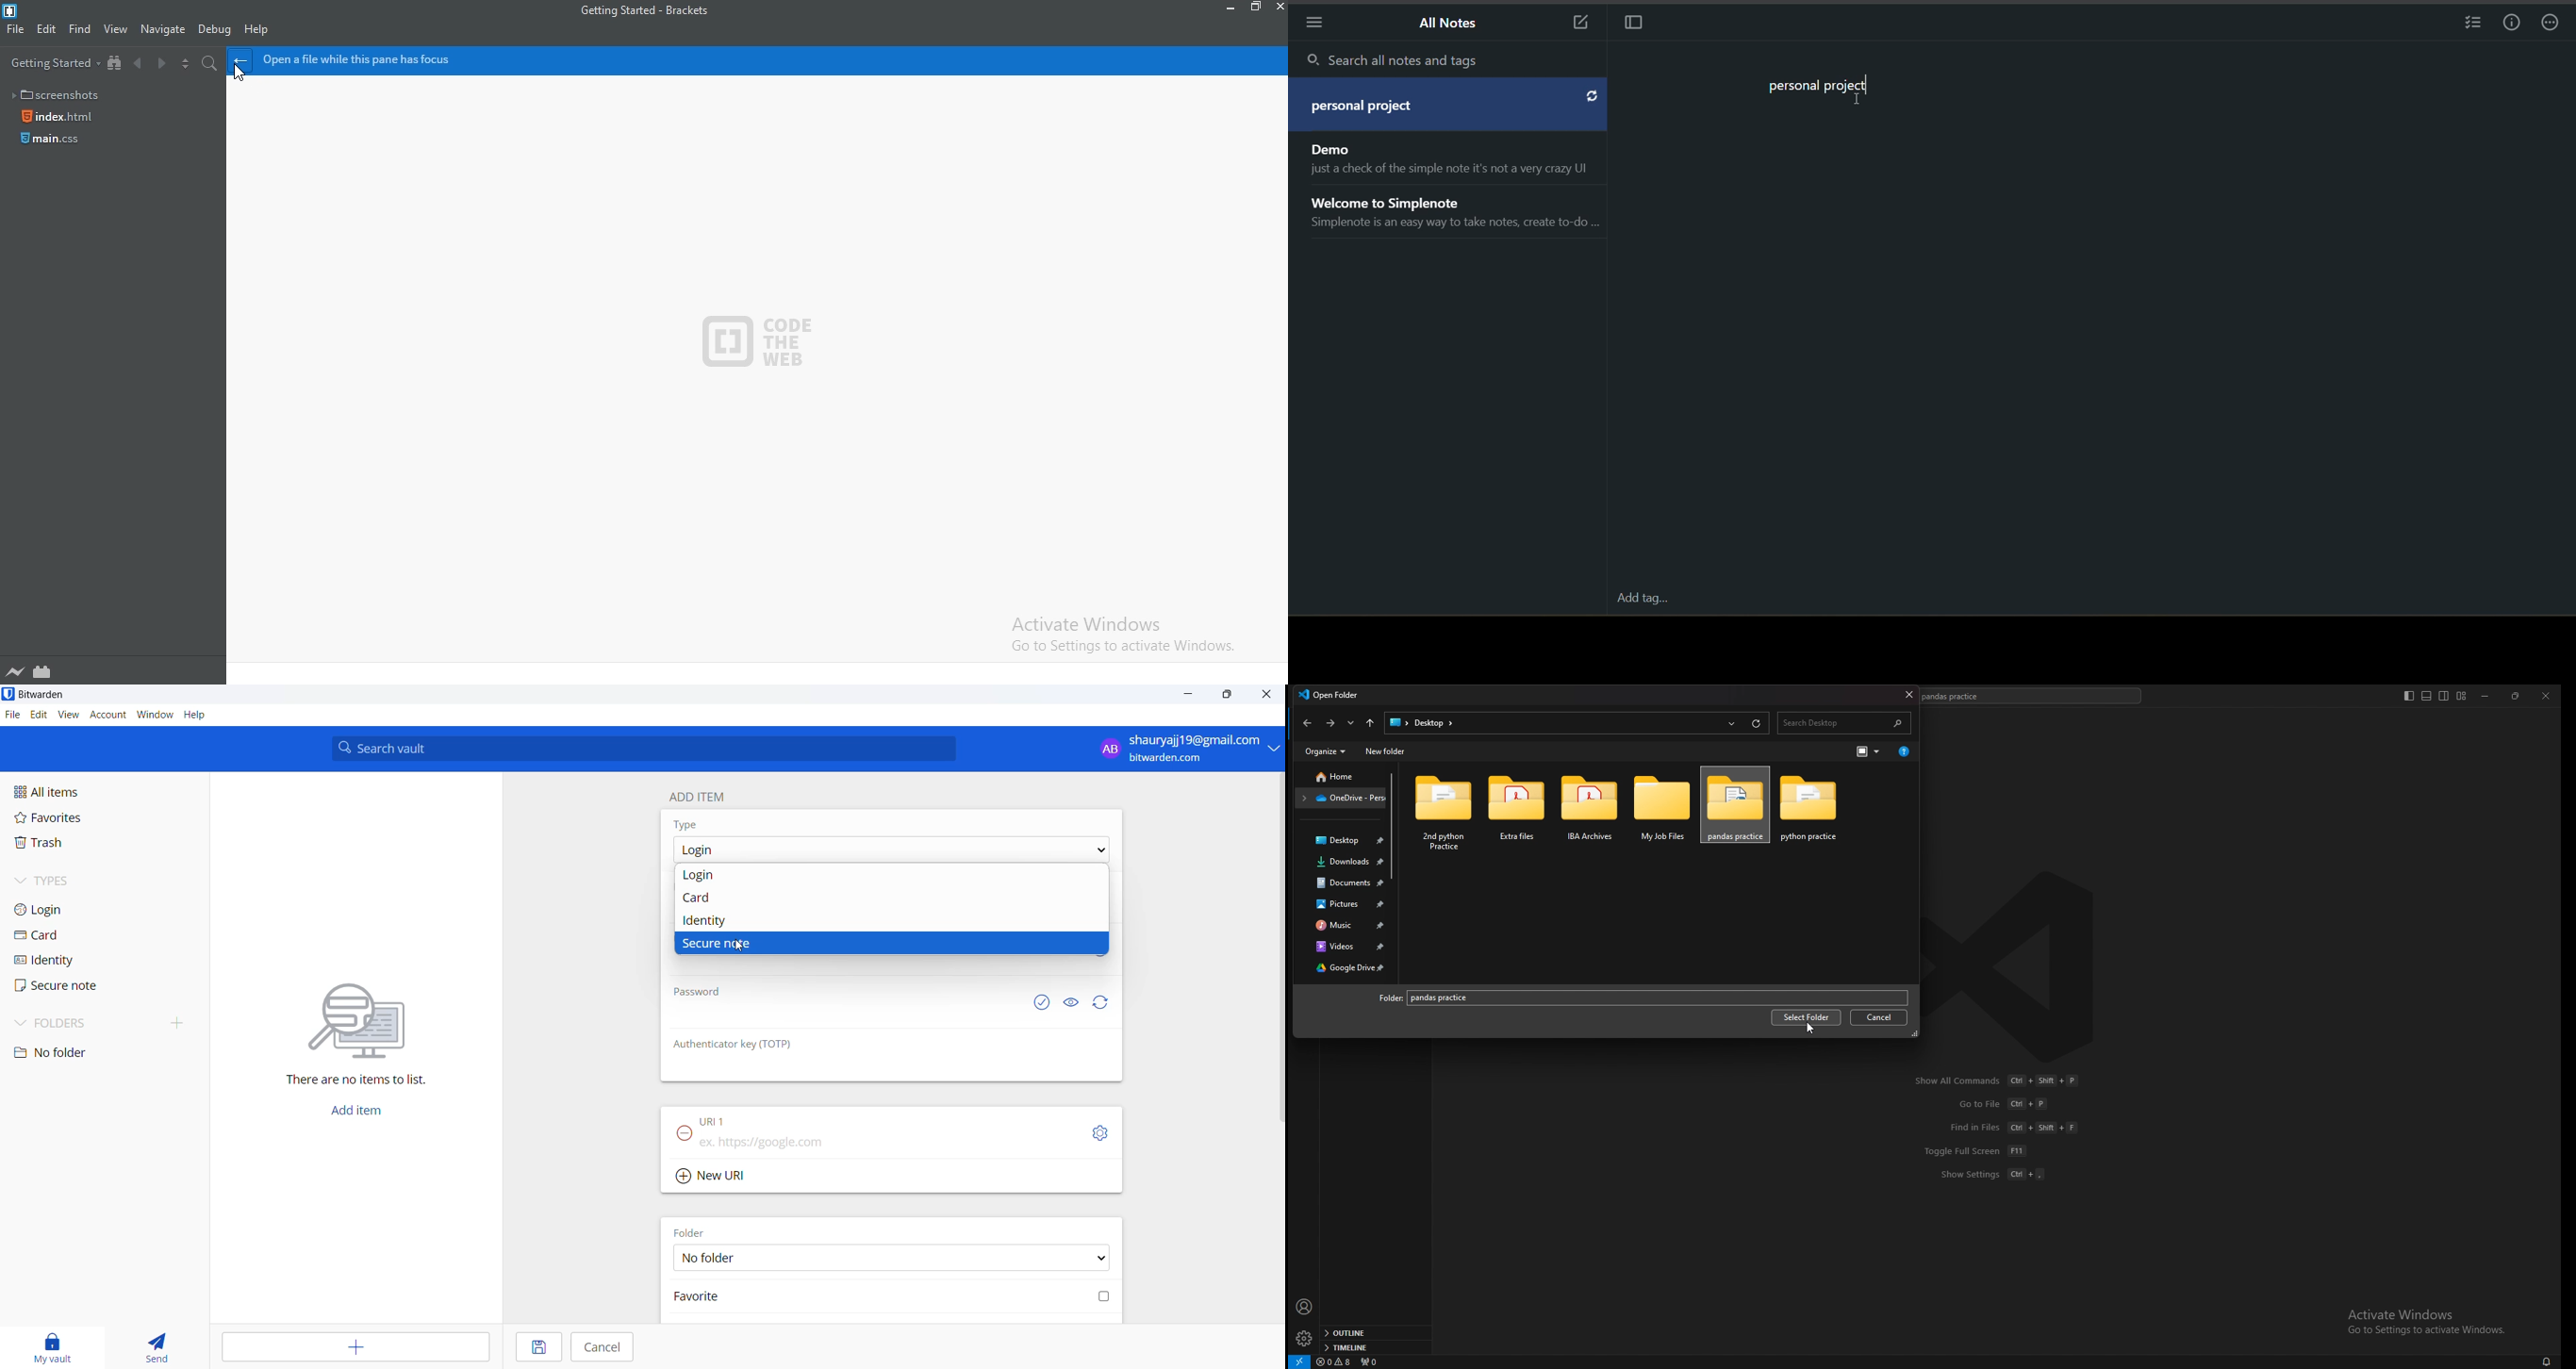 The width and height of the screenshot is (2576, 1372). I want to click on minimize, so click(1191, 695).